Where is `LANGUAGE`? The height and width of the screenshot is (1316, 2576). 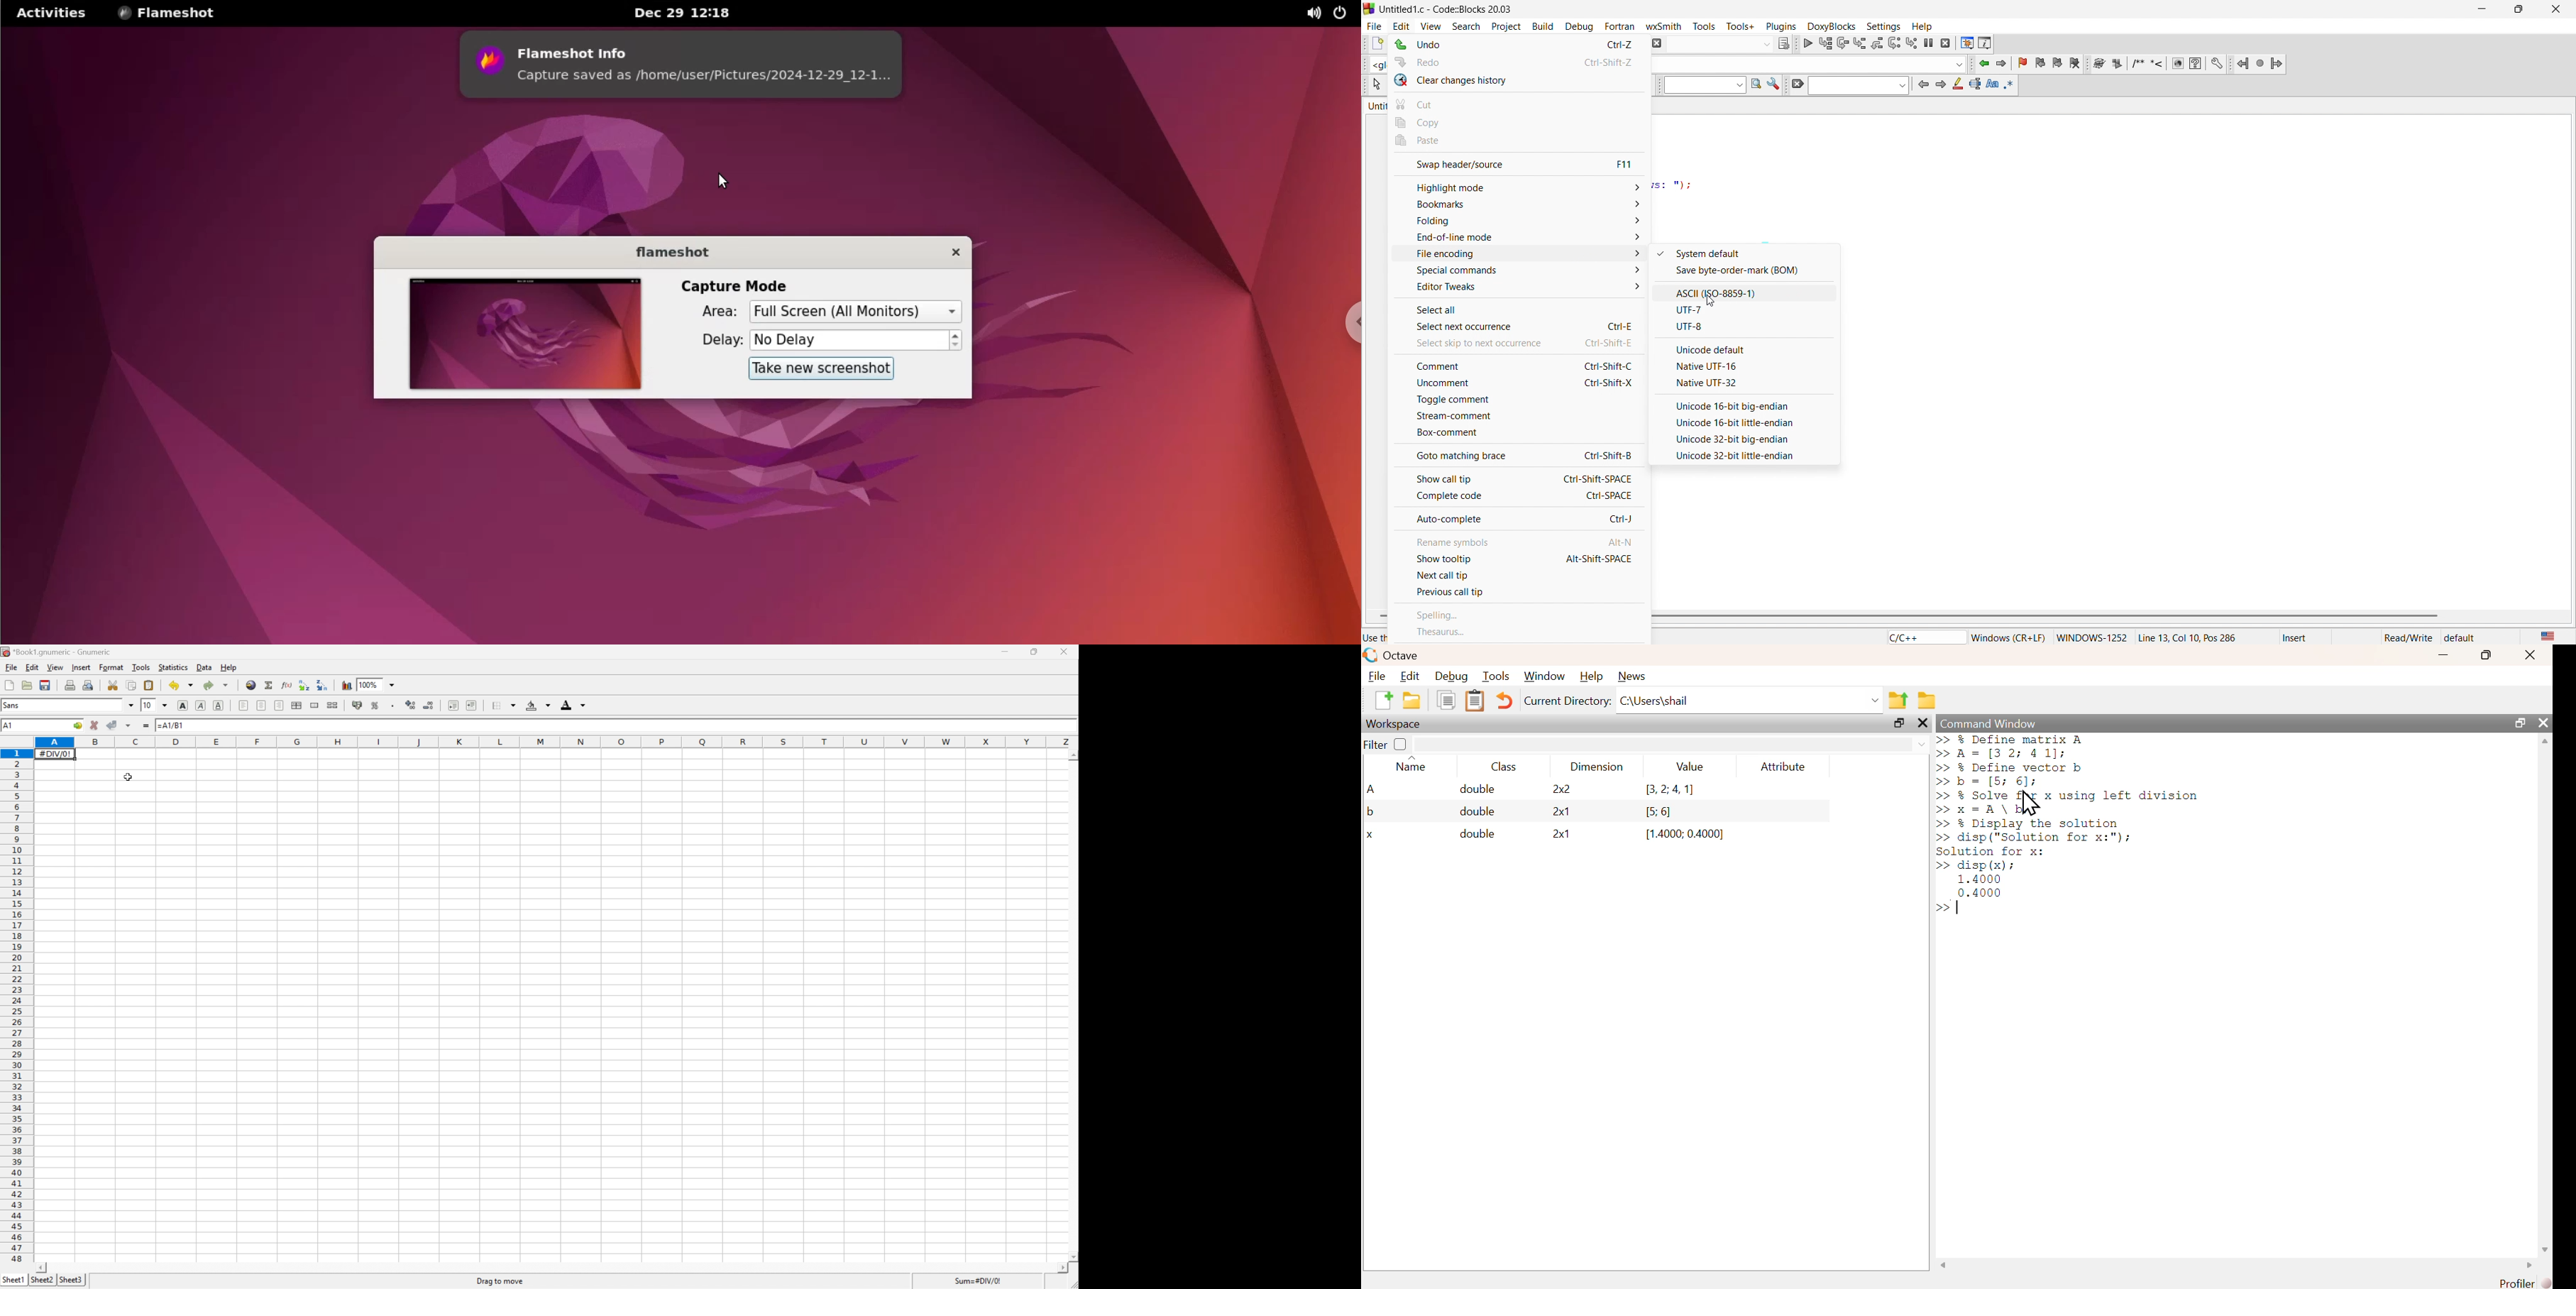
LANGUAGE is located at coordinates (2549, 637).